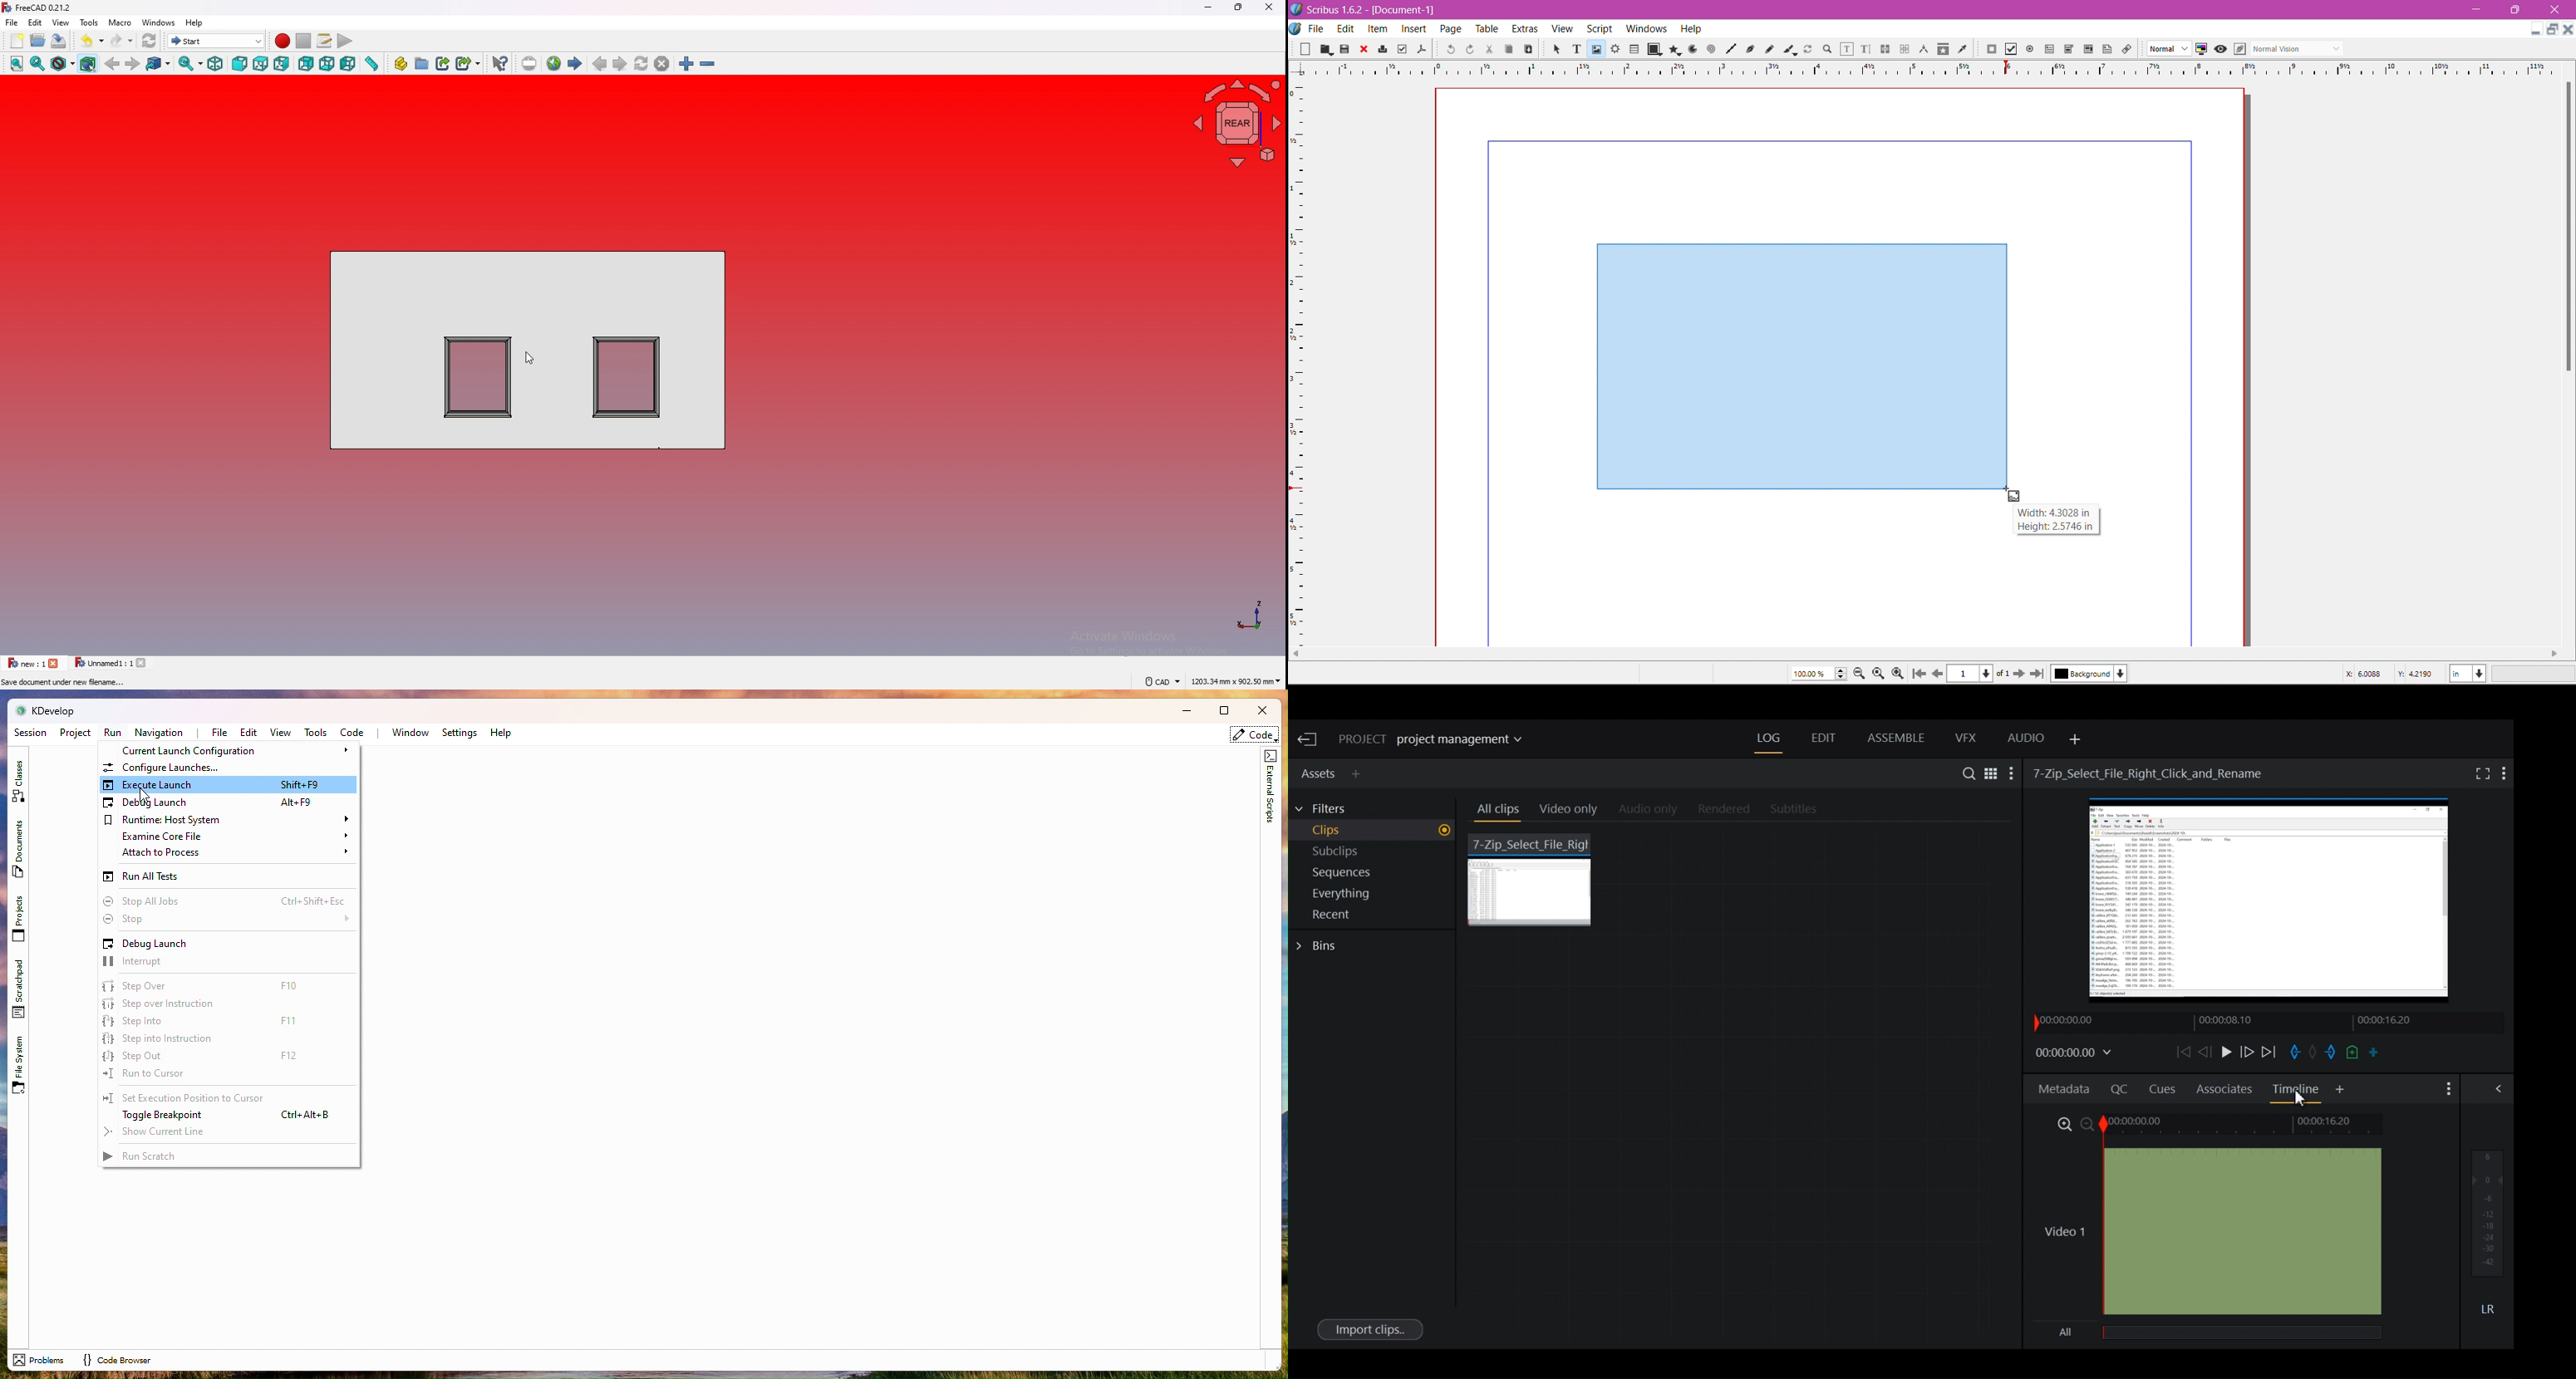  Describe the element at coordinates (1847, 49) in the screenshot. I see `Edit Contents of Frames` at that location.